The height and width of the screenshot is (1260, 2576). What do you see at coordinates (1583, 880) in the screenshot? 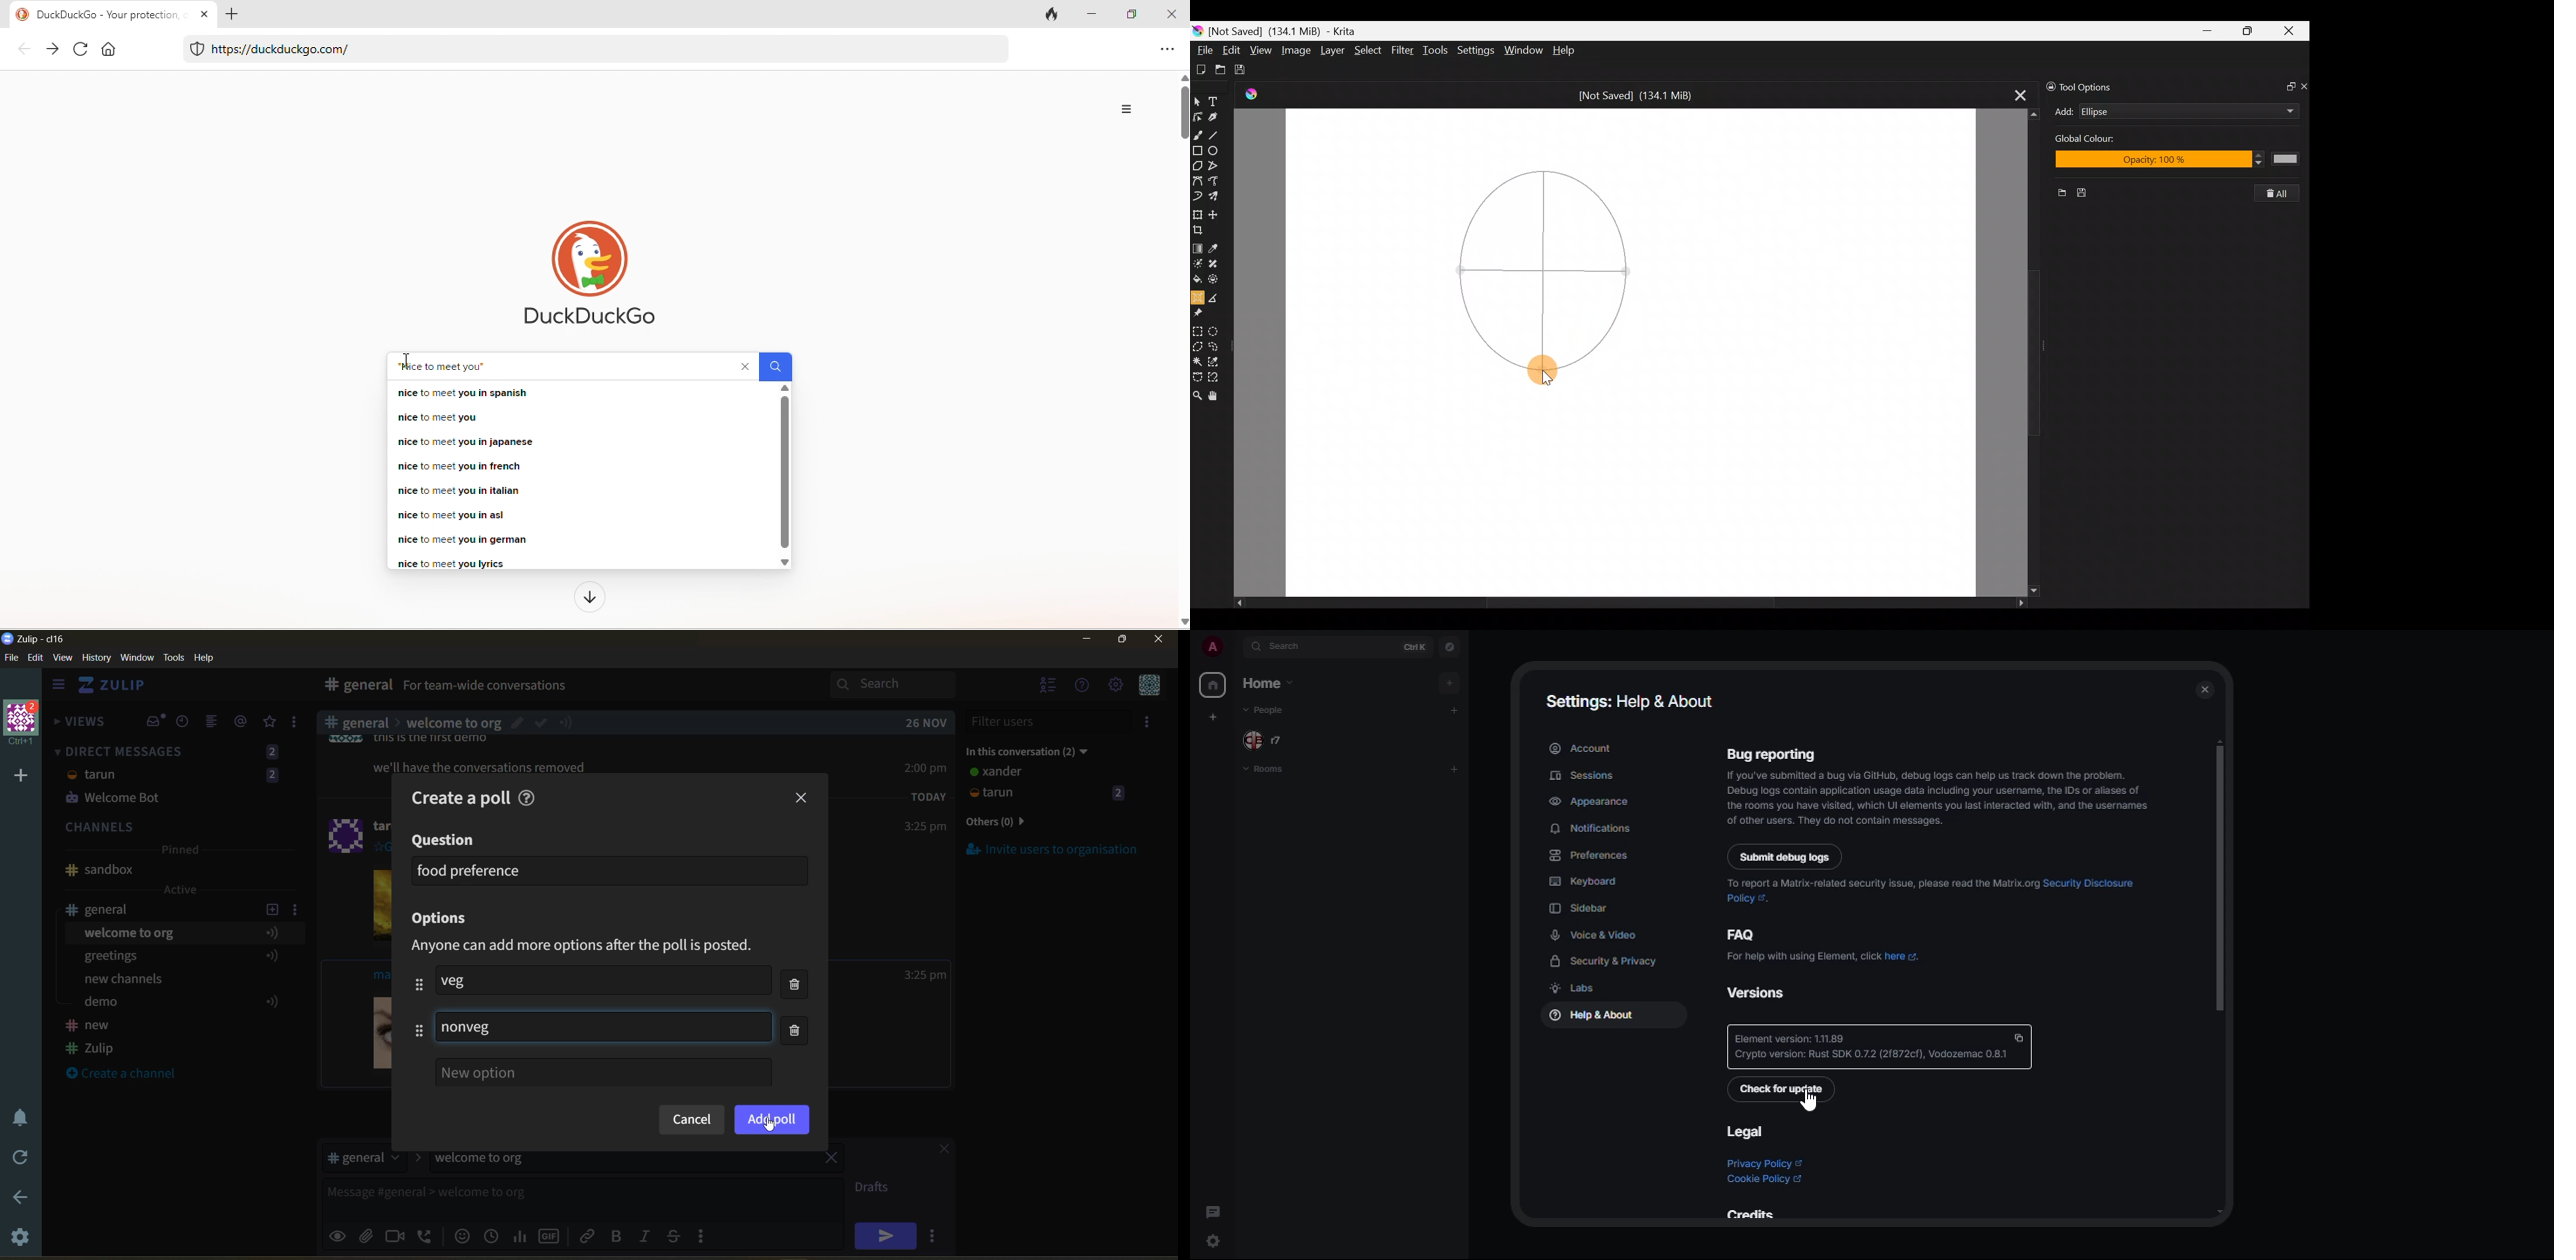
I see `keyboard` at bounding box center [1583, 880].